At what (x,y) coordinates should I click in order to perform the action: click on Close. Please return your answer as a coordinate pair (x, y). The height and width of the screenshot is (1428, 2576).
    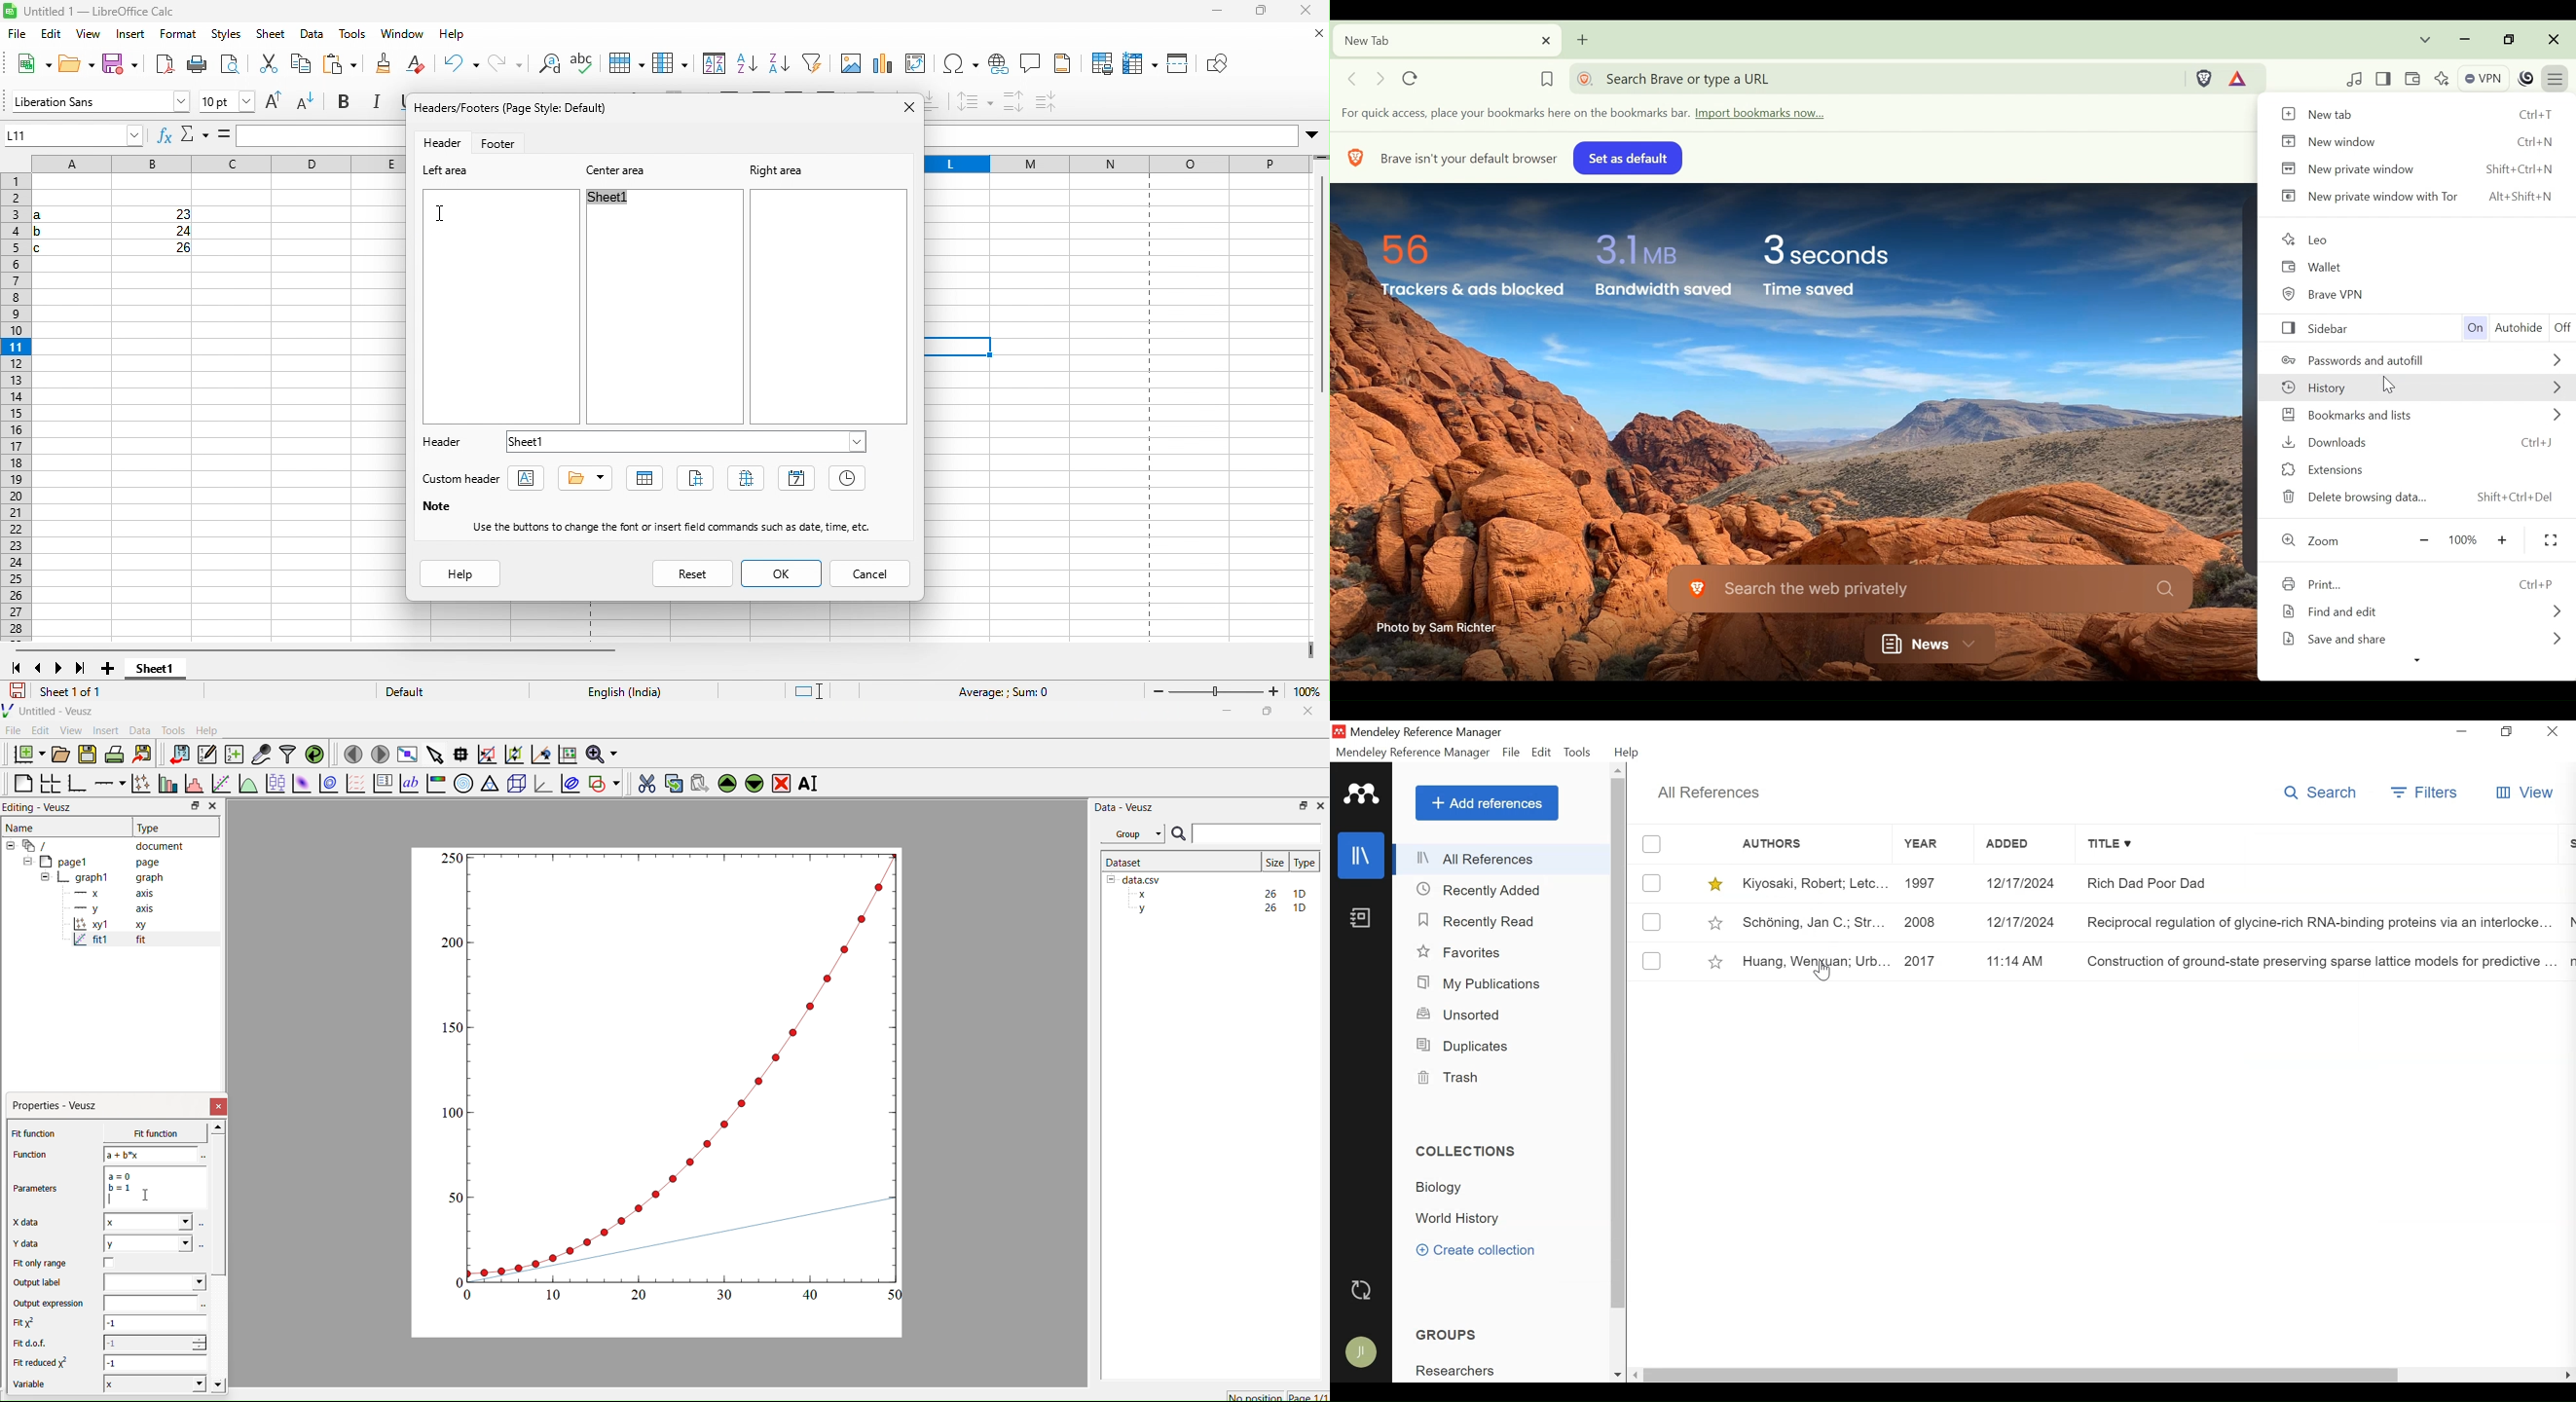
    Looking at the image, I should click on (1319, 805).